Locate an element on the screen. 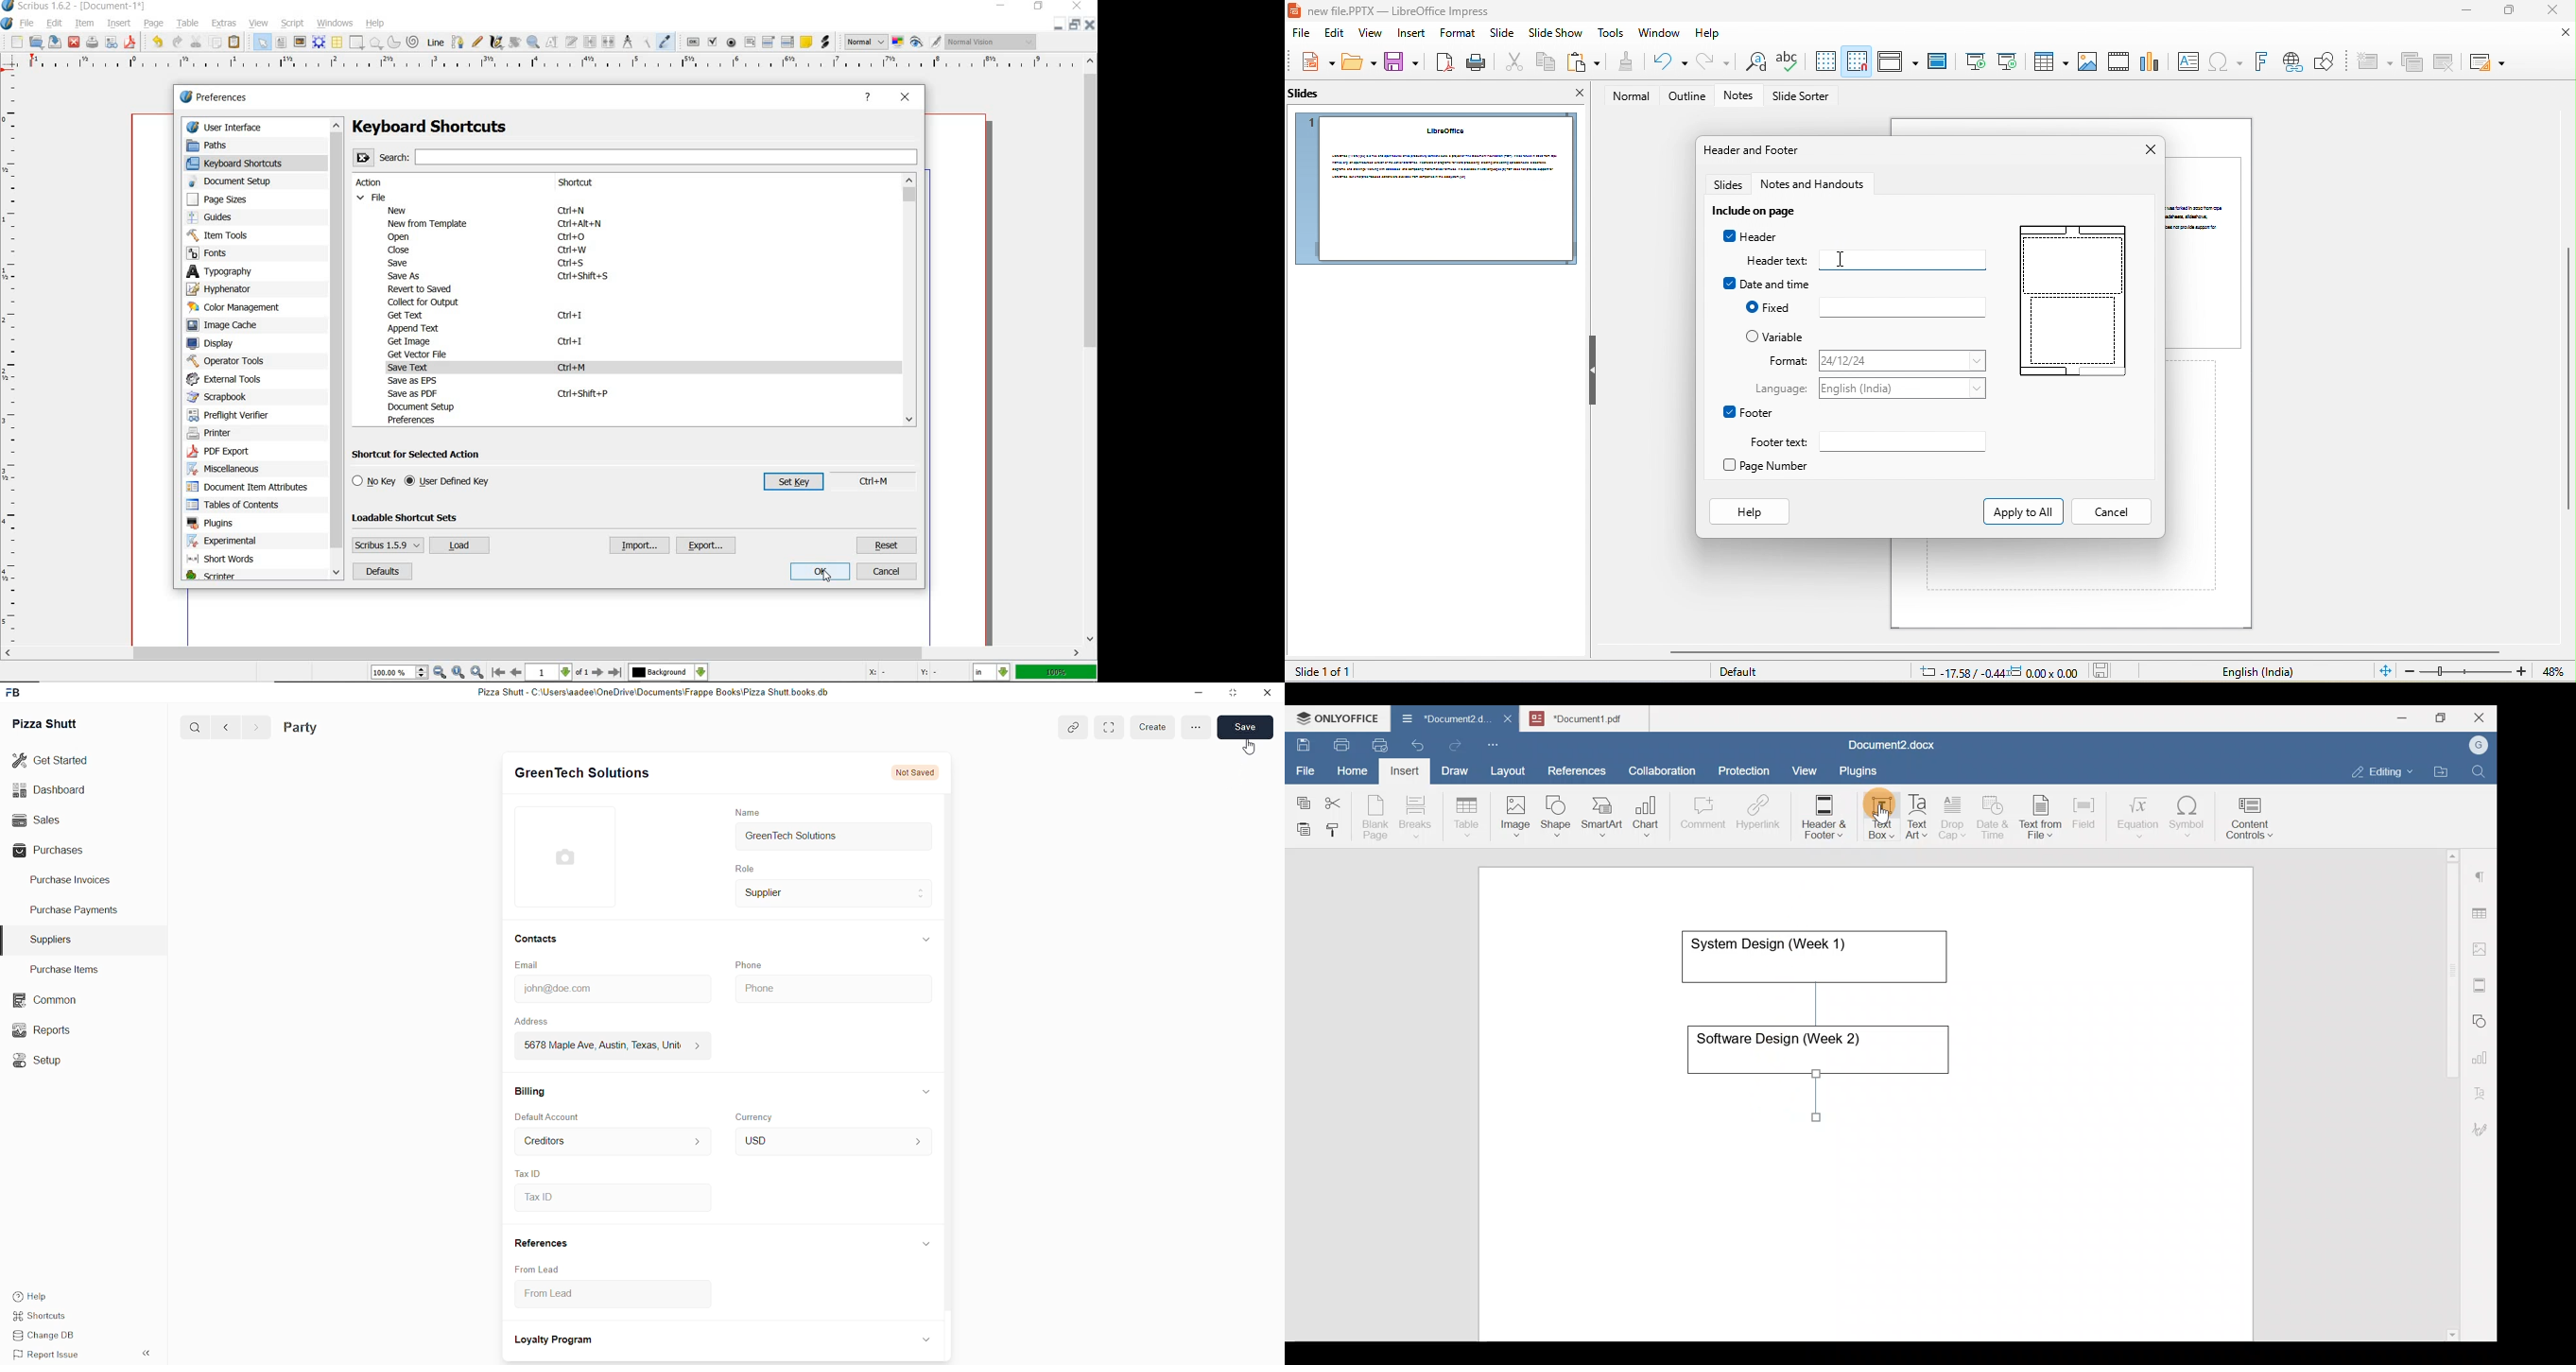 This screenshot has width=2576, height=1372. Purchase Items is located at coordinates (69, 969).